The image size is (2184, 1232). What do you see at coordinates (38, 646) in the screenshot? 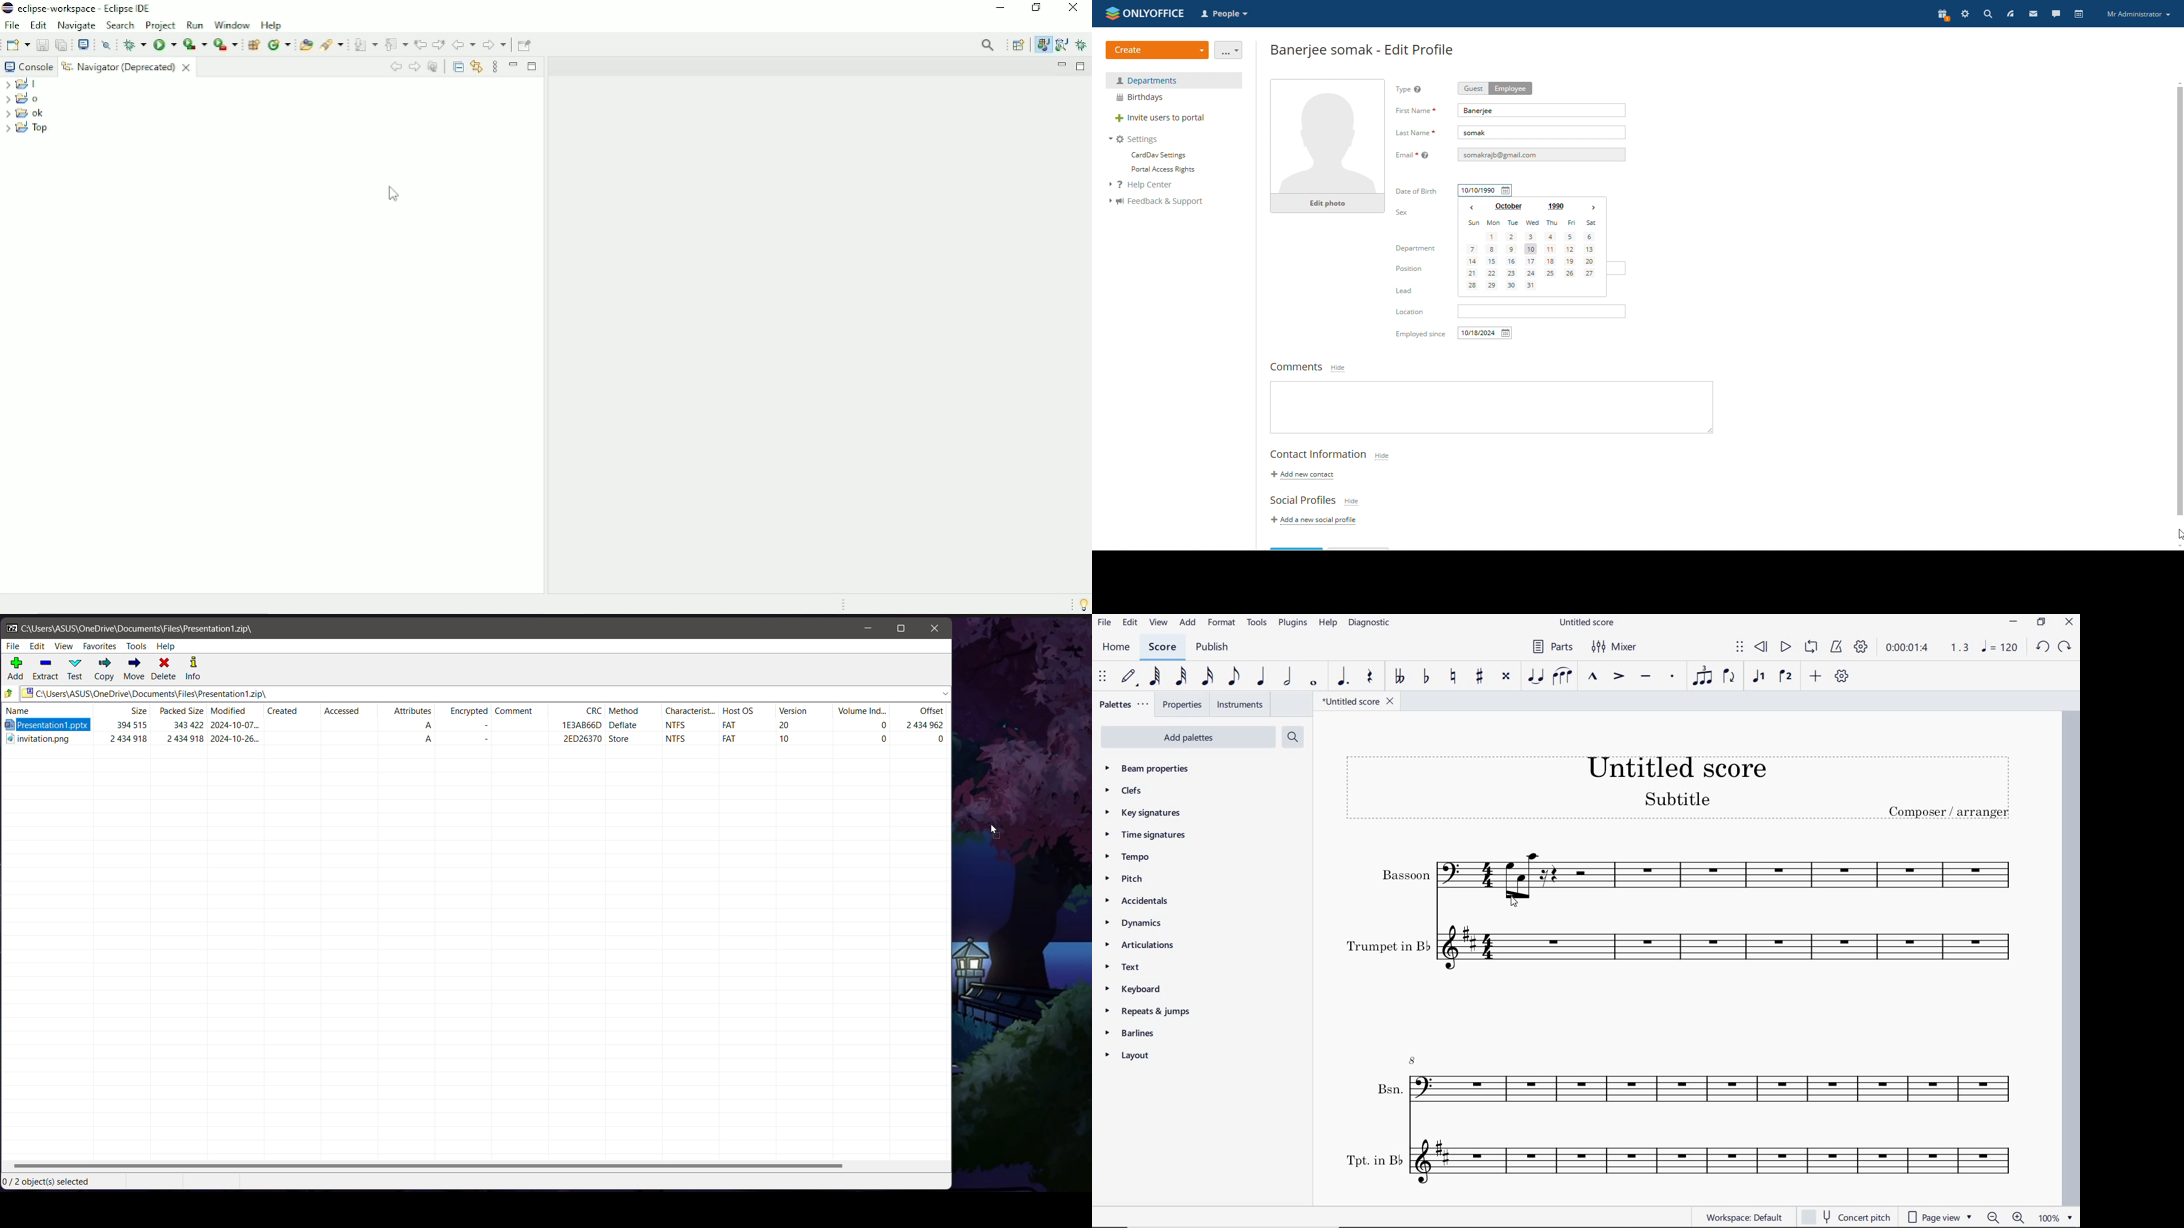
I see `Edit` at bounding box center [38, 646].